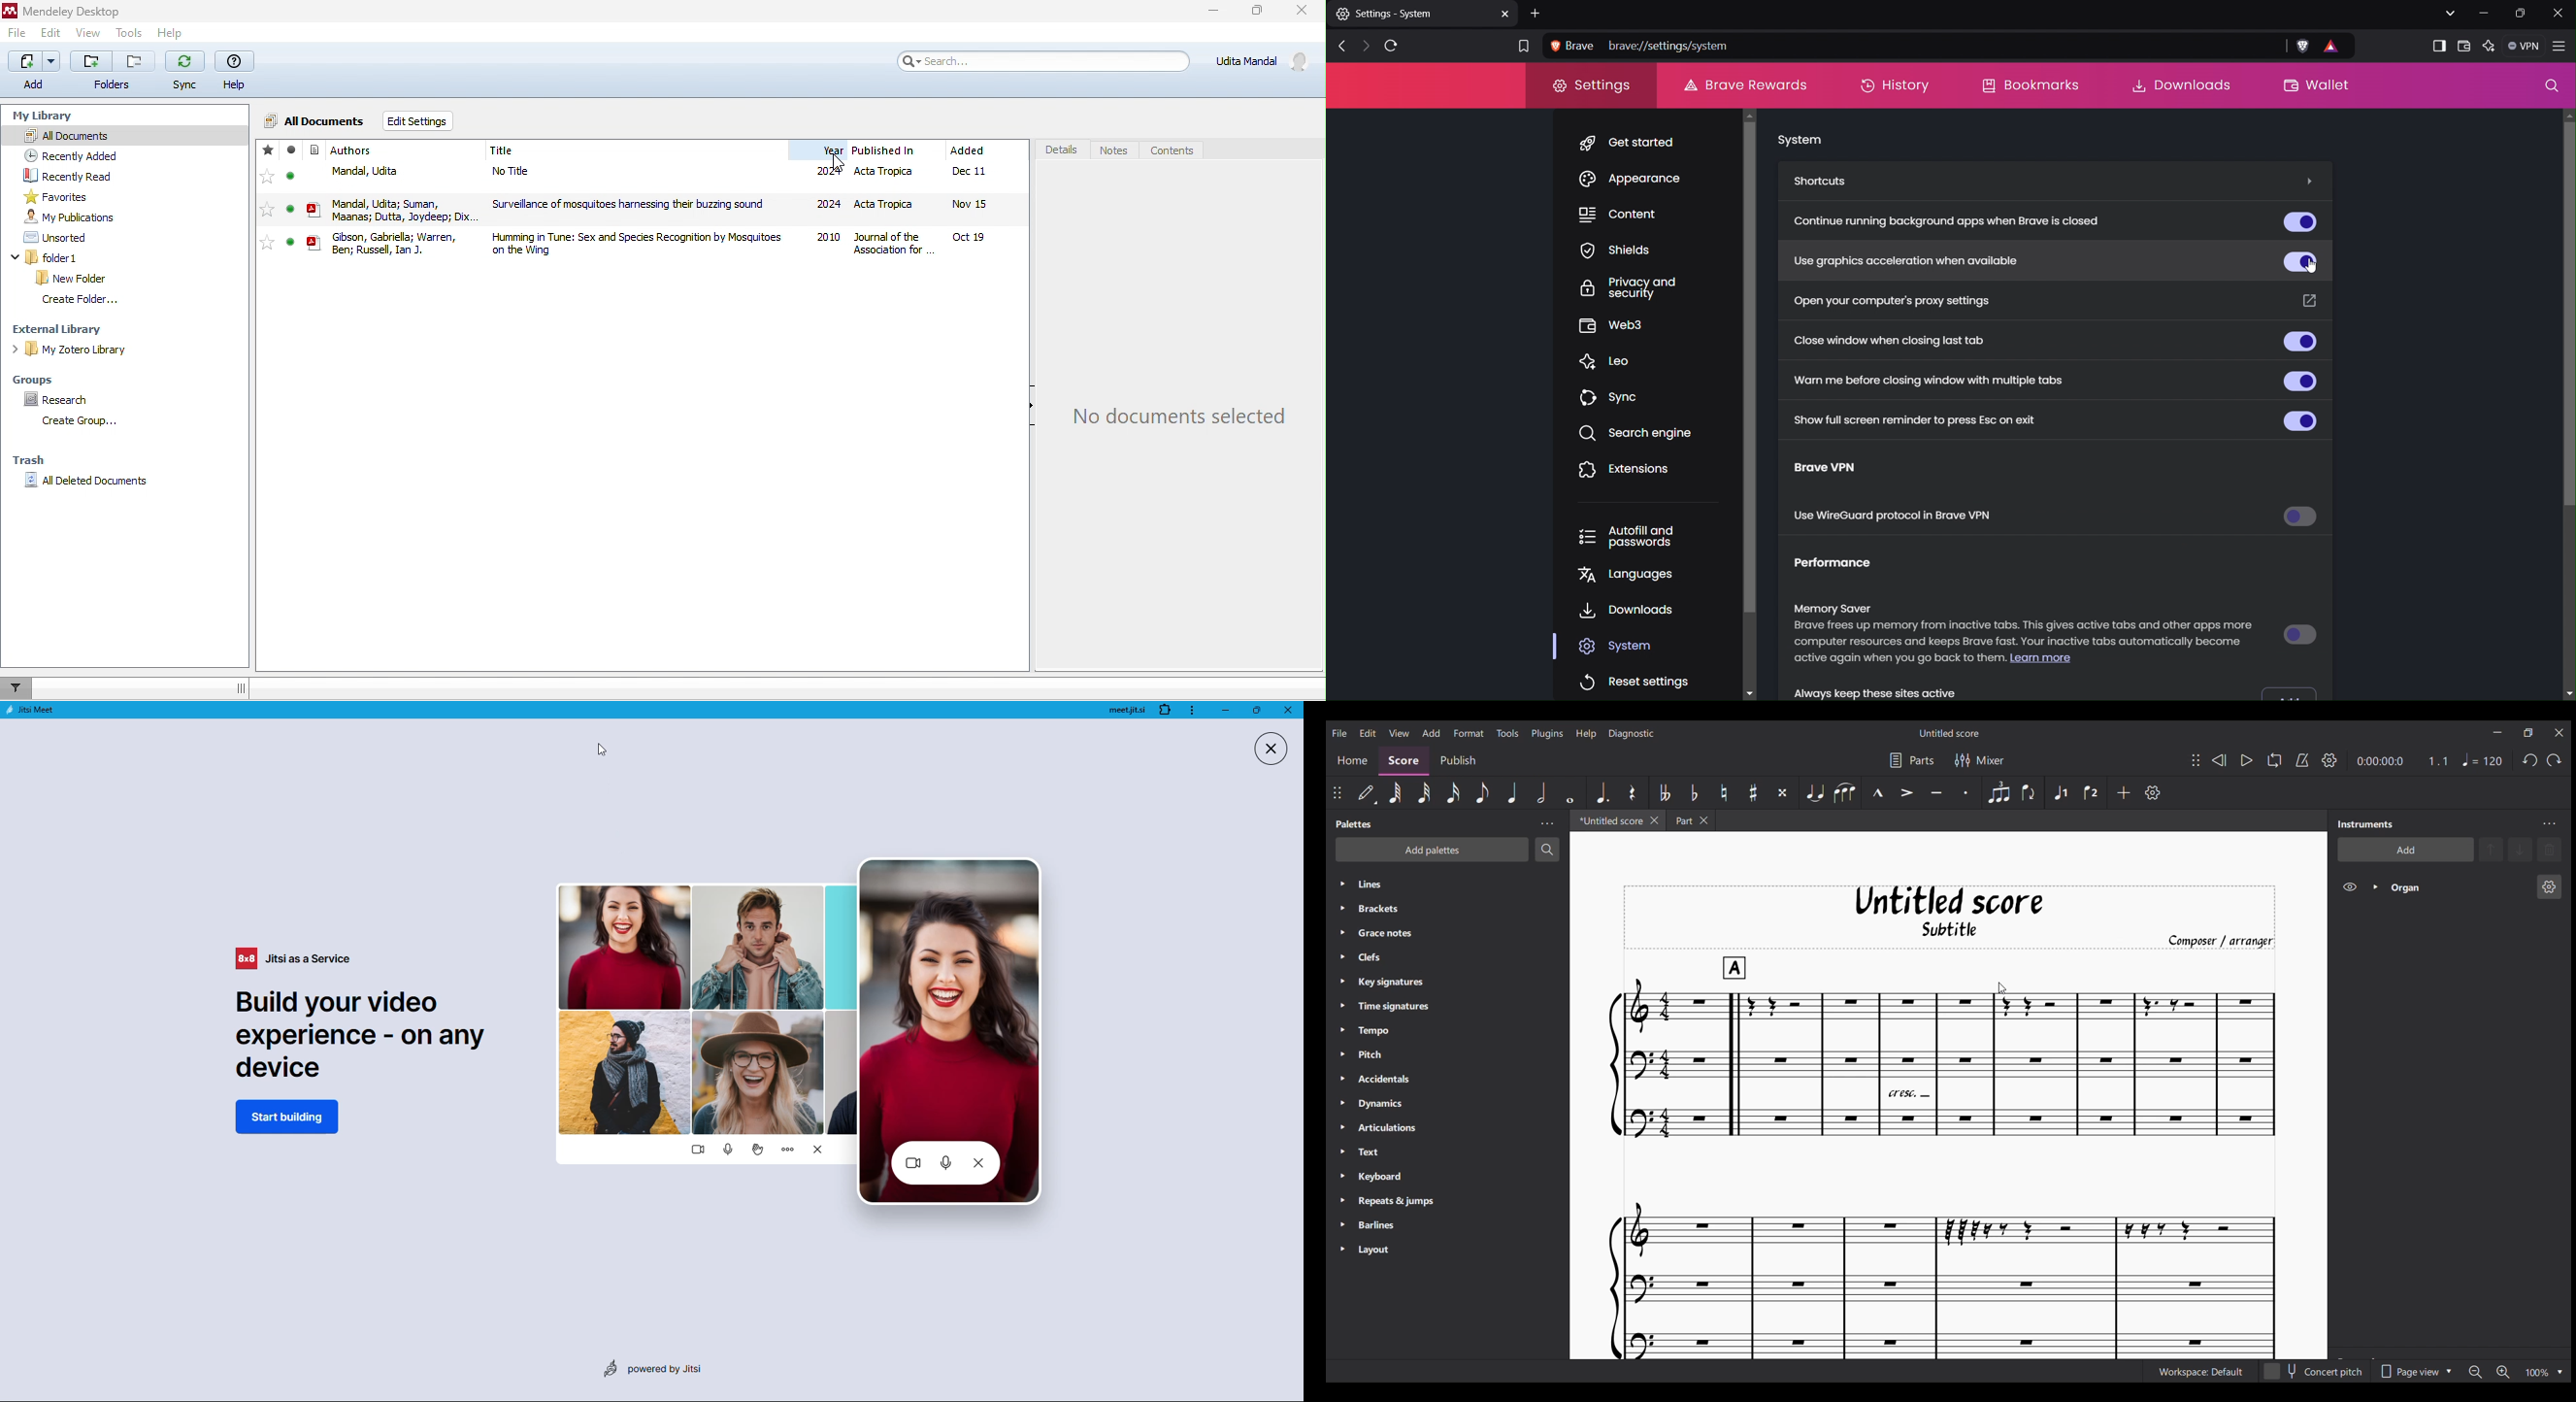  Describe the element at coordinates (2559, 732) in the screenshot. I see `Close interface` at that location.